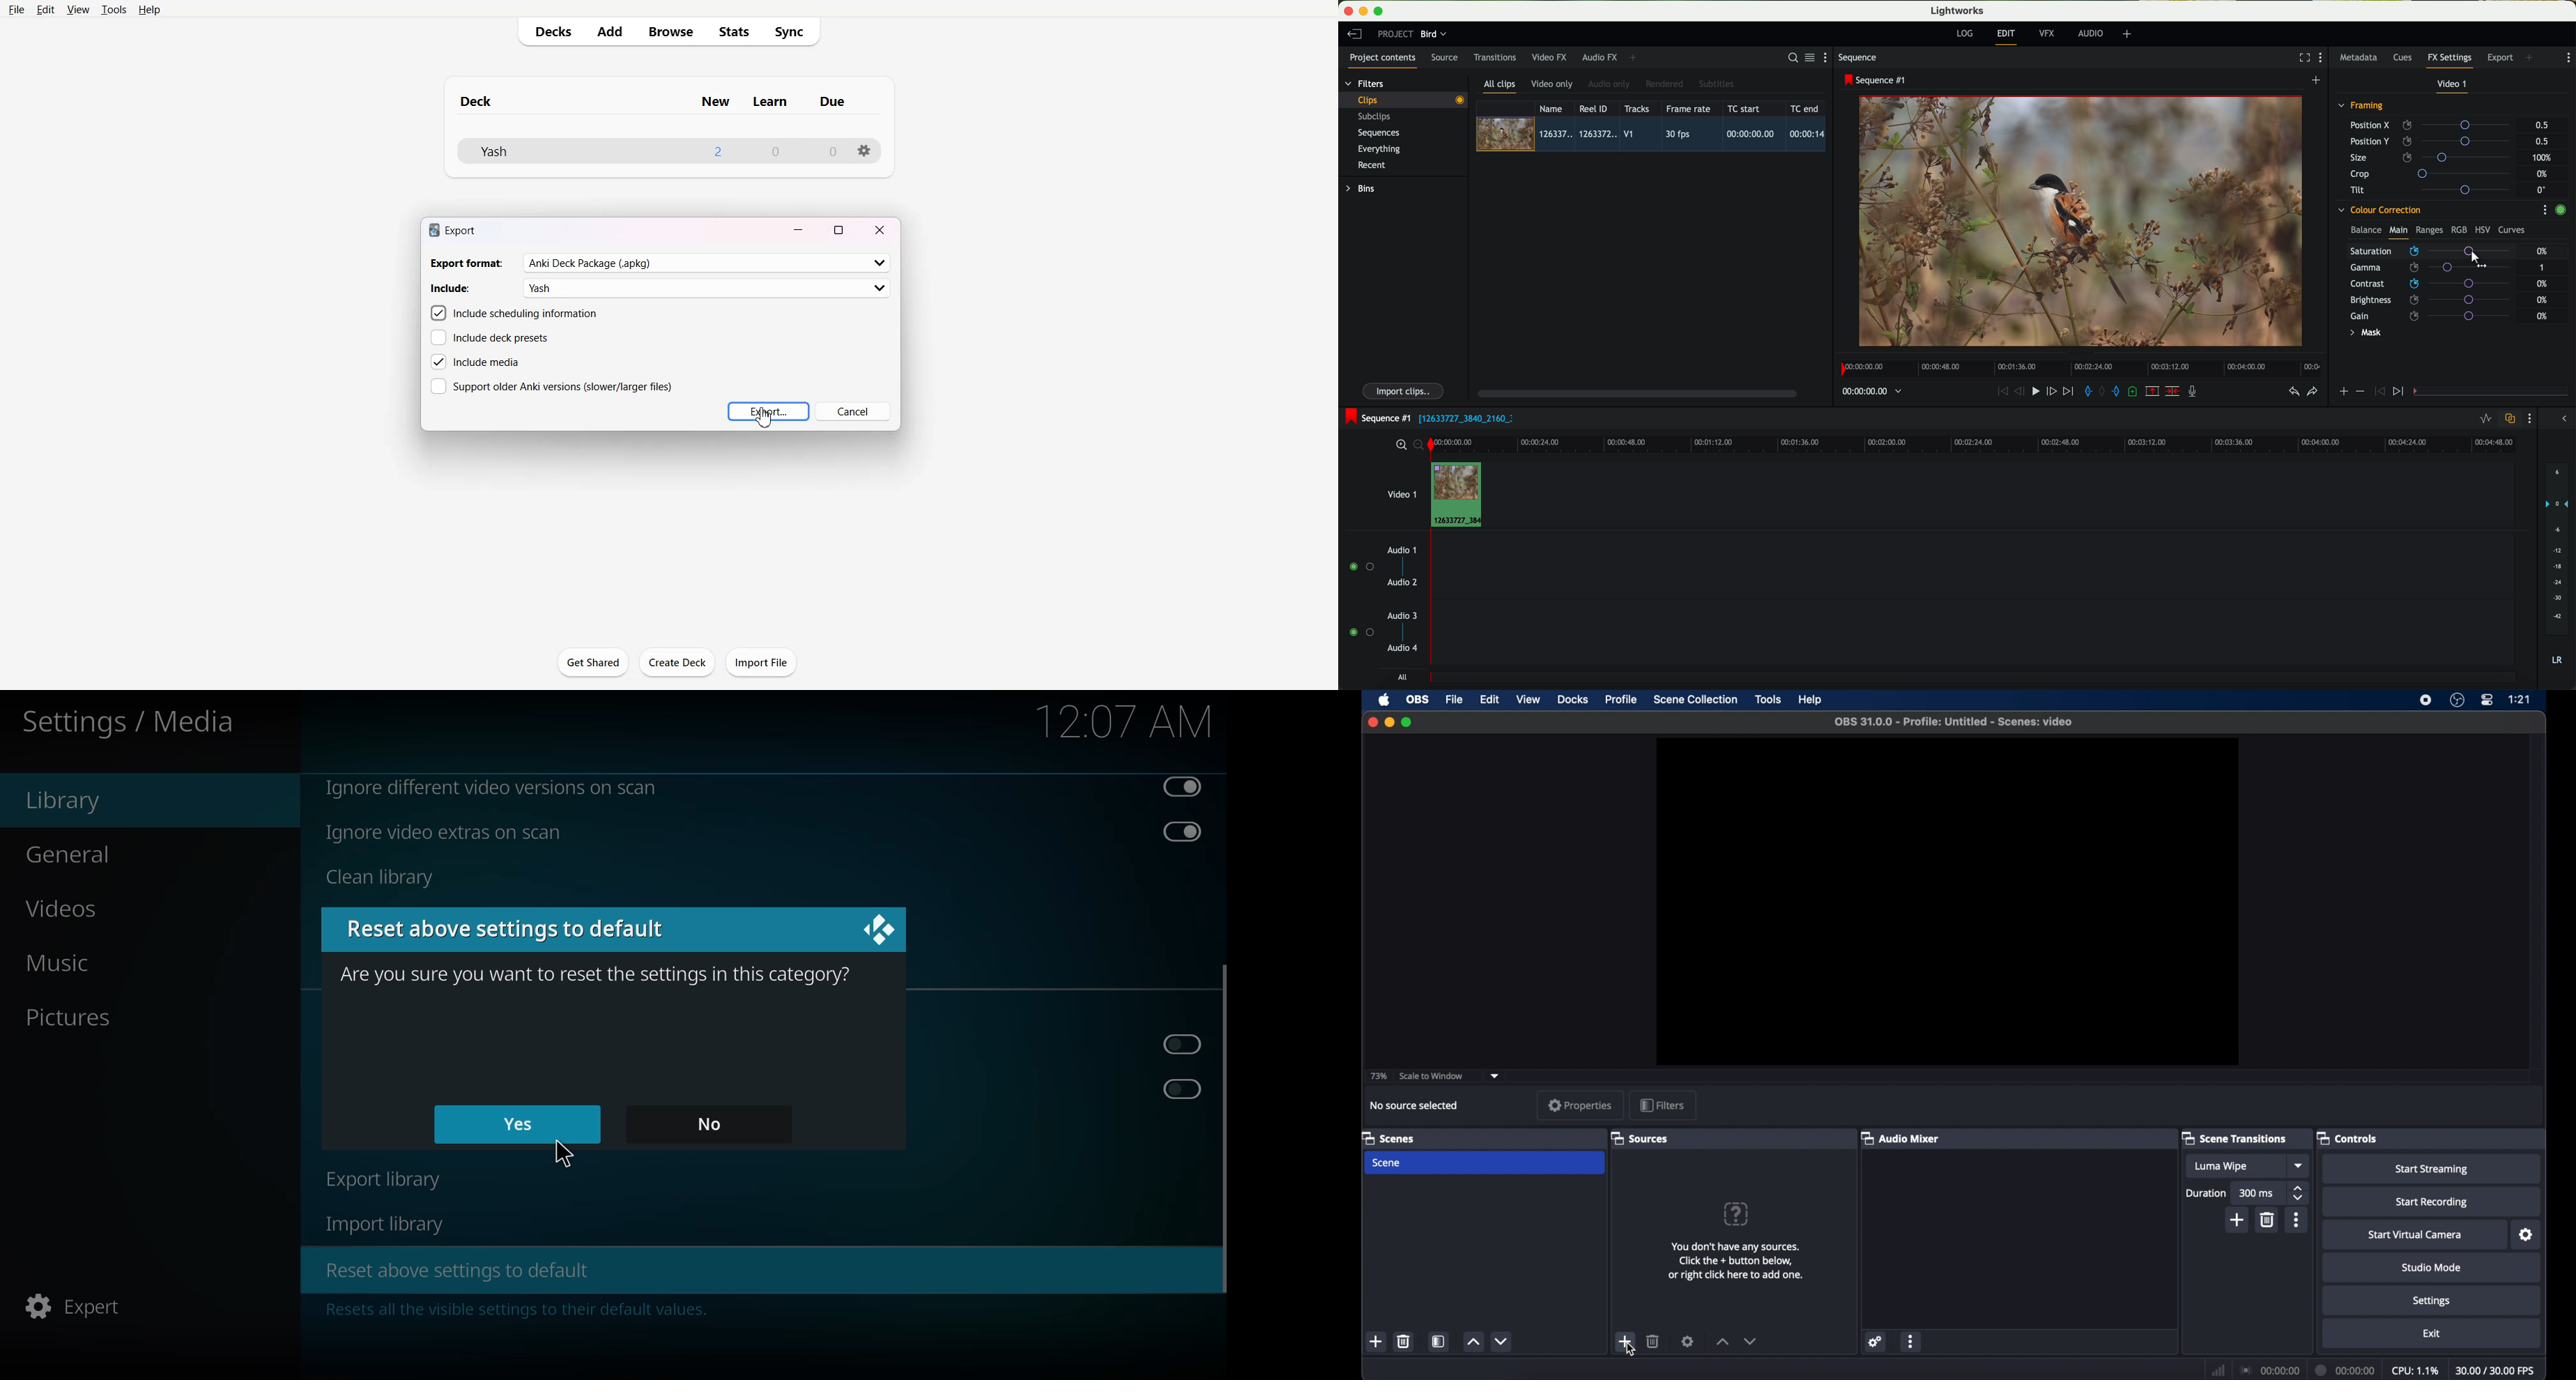 The image size is (2576, 1400). I want to click on Tools, so click(114, 10).